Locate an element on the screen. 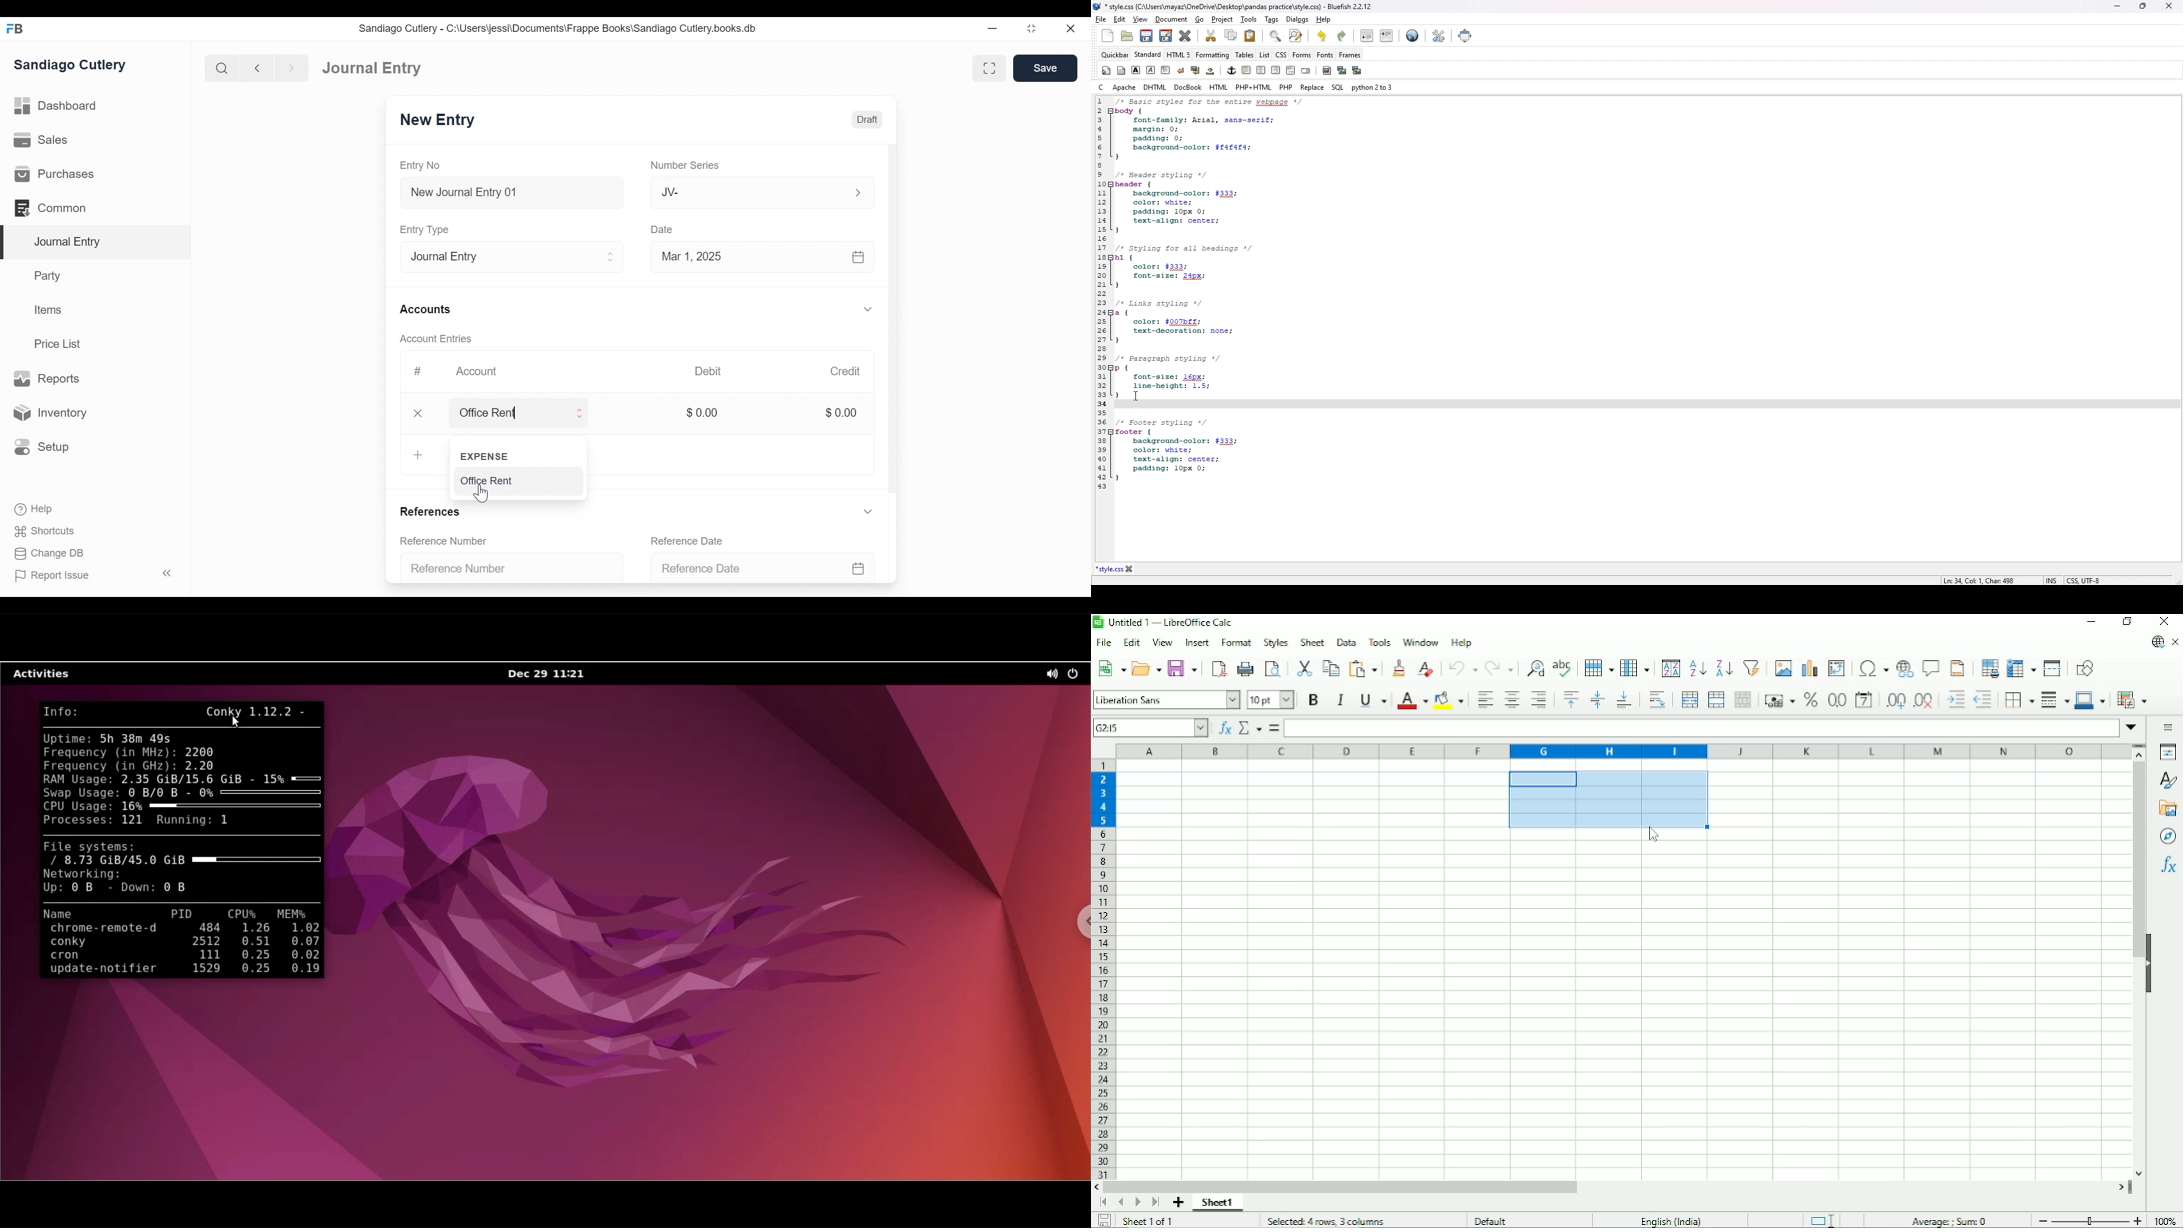 Image resolution: width=2184 pixels, height=1232 pixels. office rent is located at coordinates (530, 413).